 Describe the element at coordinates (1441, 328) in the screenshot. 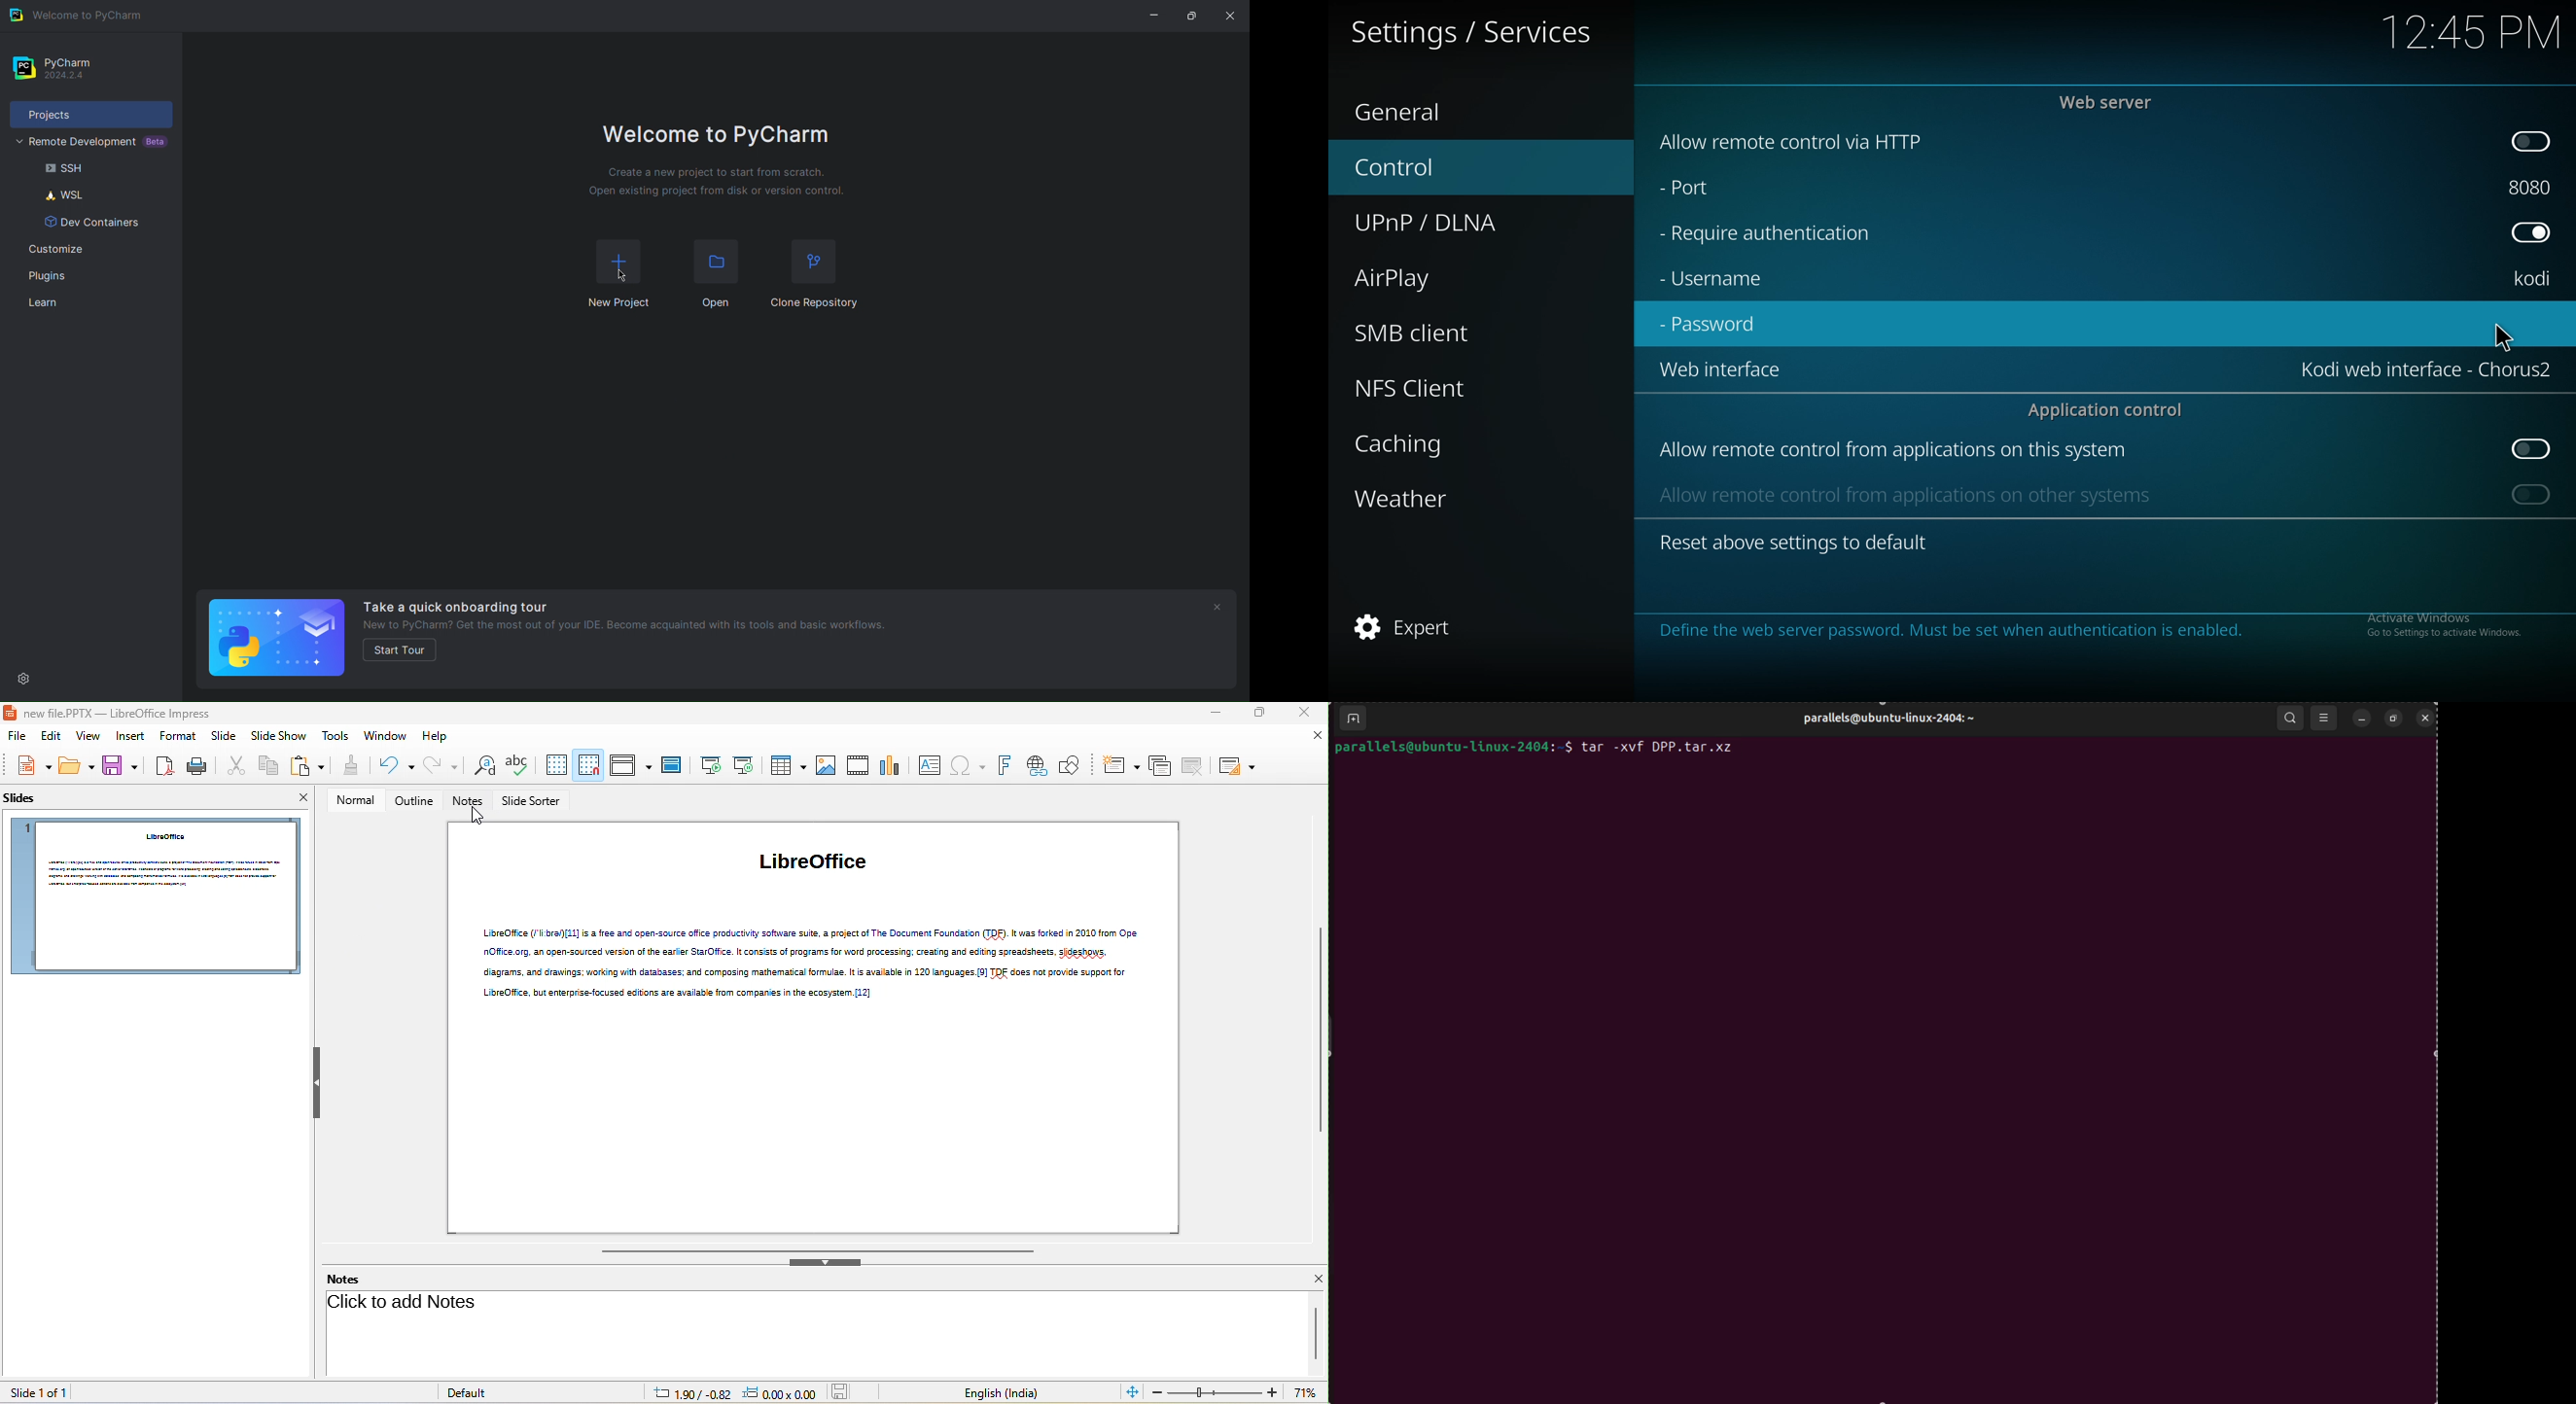

I see `smb client` at that location.